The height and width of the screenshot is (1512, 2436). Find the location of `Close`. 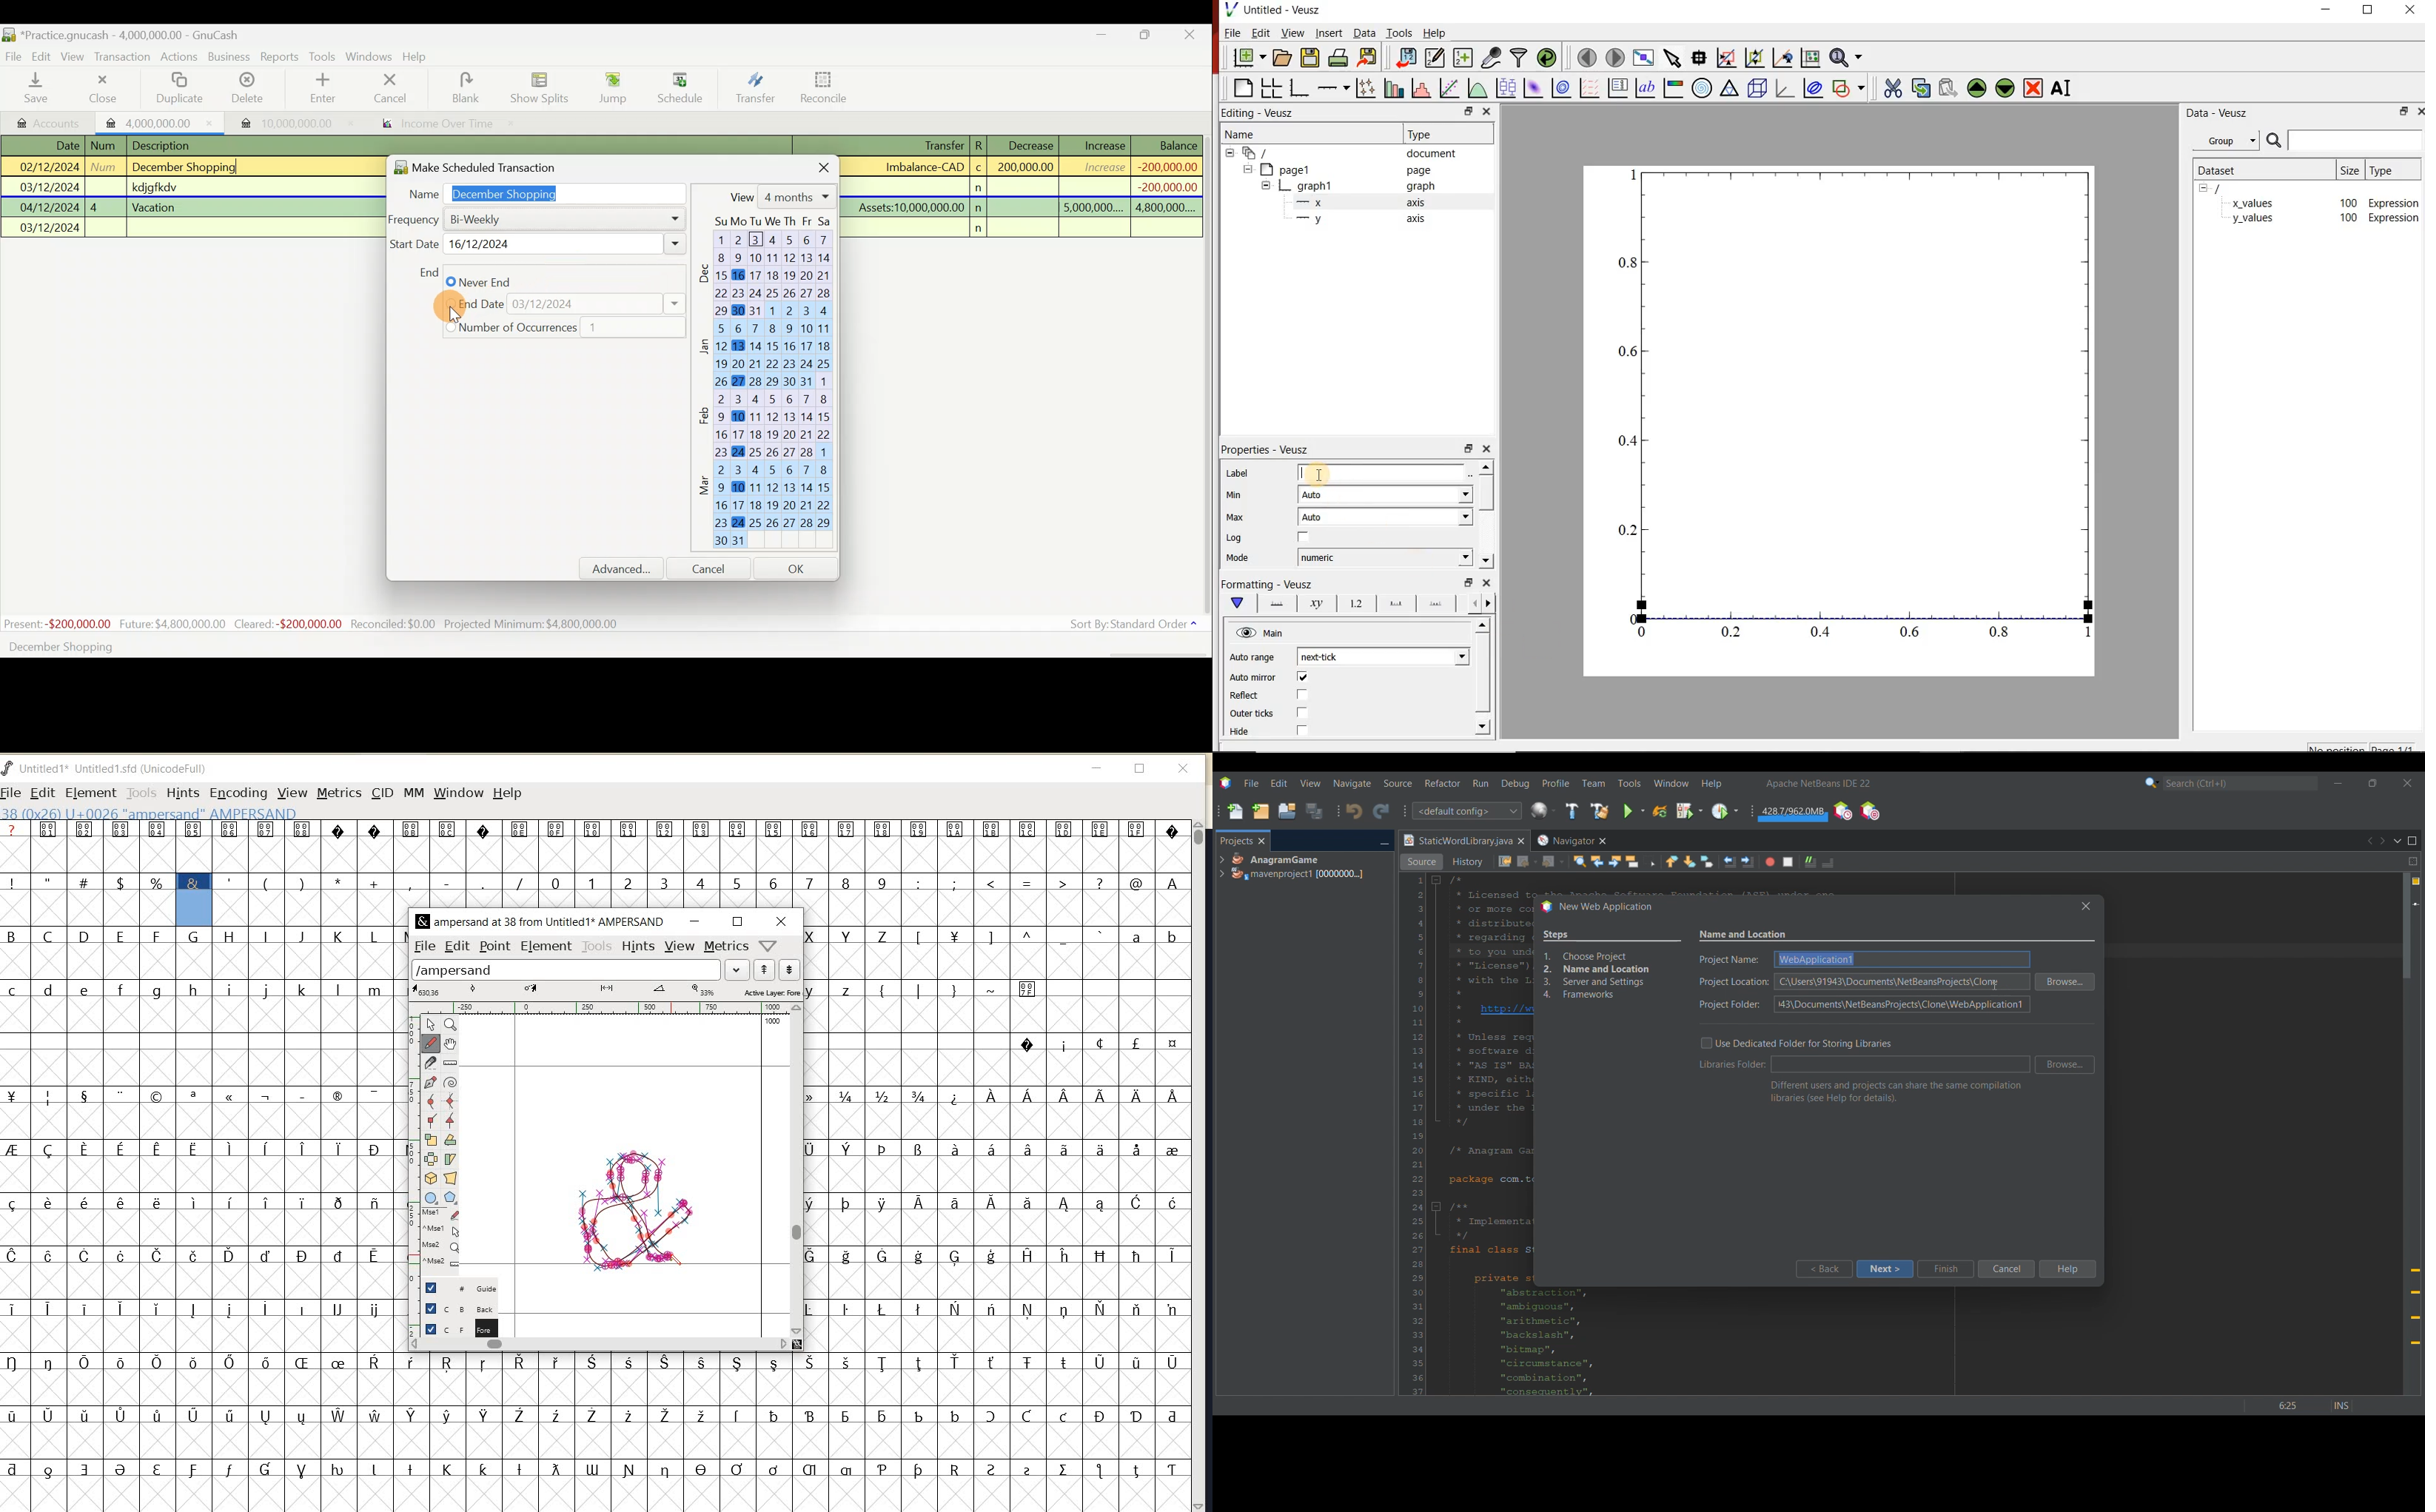

Close is located at coordinates (1190, 37).